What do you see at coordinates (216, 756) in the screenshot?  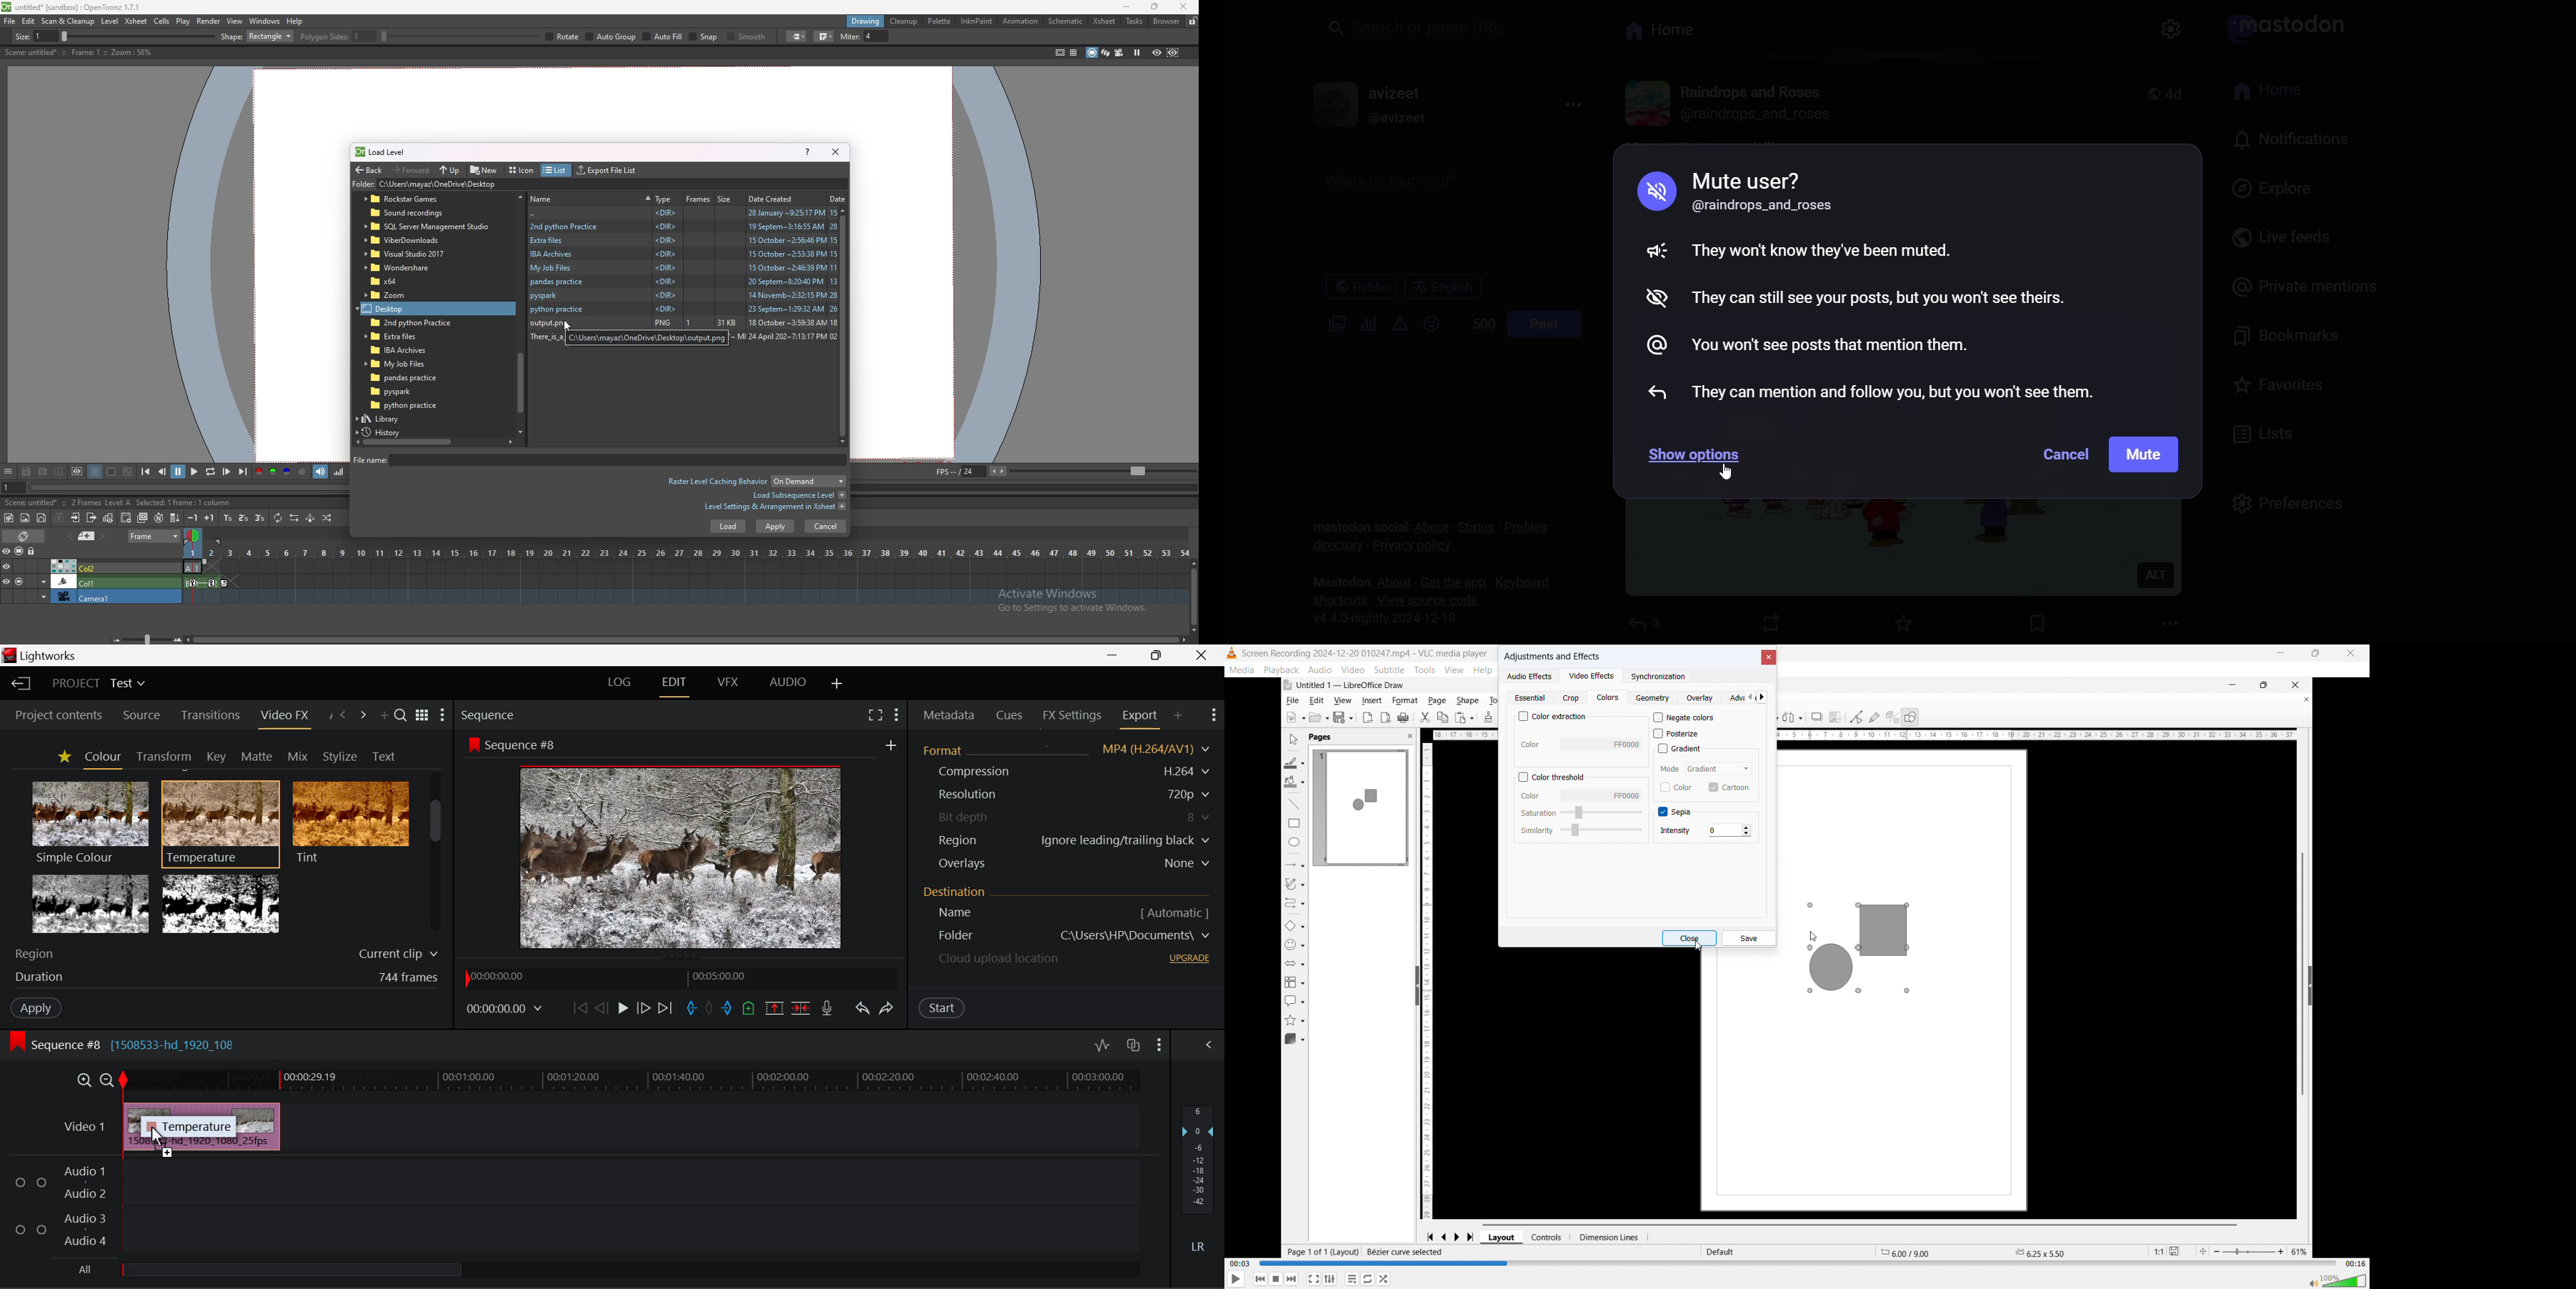 I see `Key` at bounding box center [216, 756].